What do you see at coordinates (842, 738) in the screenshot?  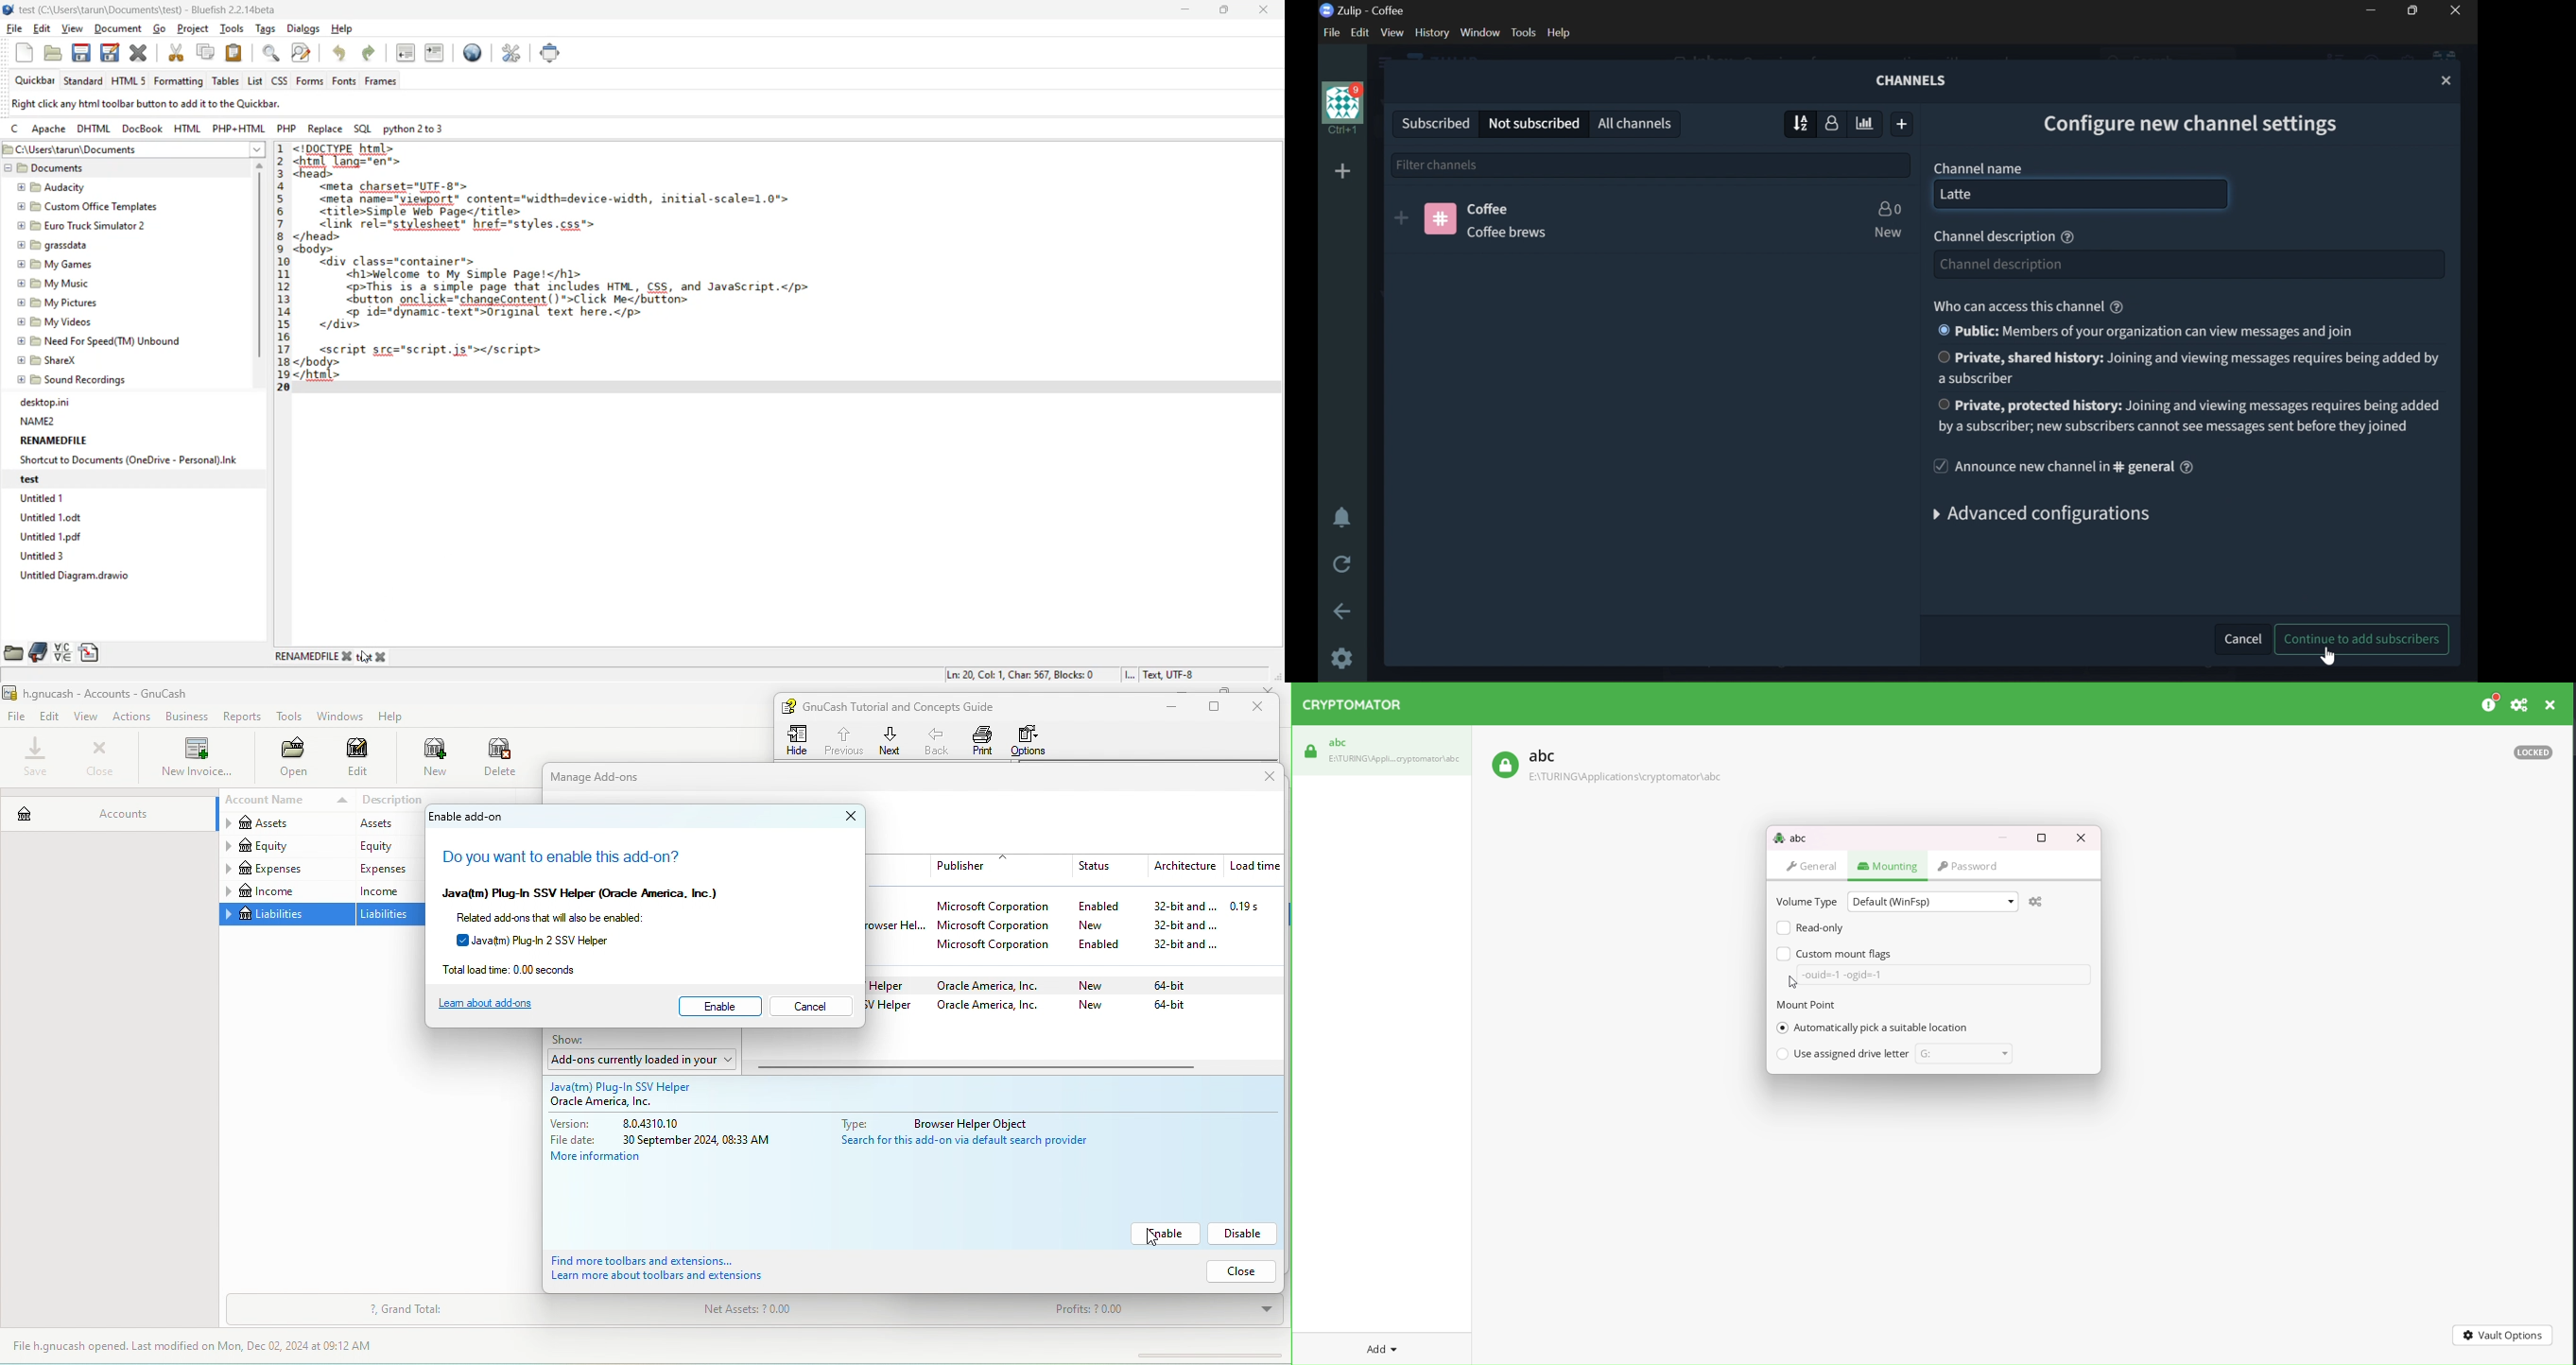 I see `previous` at bounding box center [842, 738].